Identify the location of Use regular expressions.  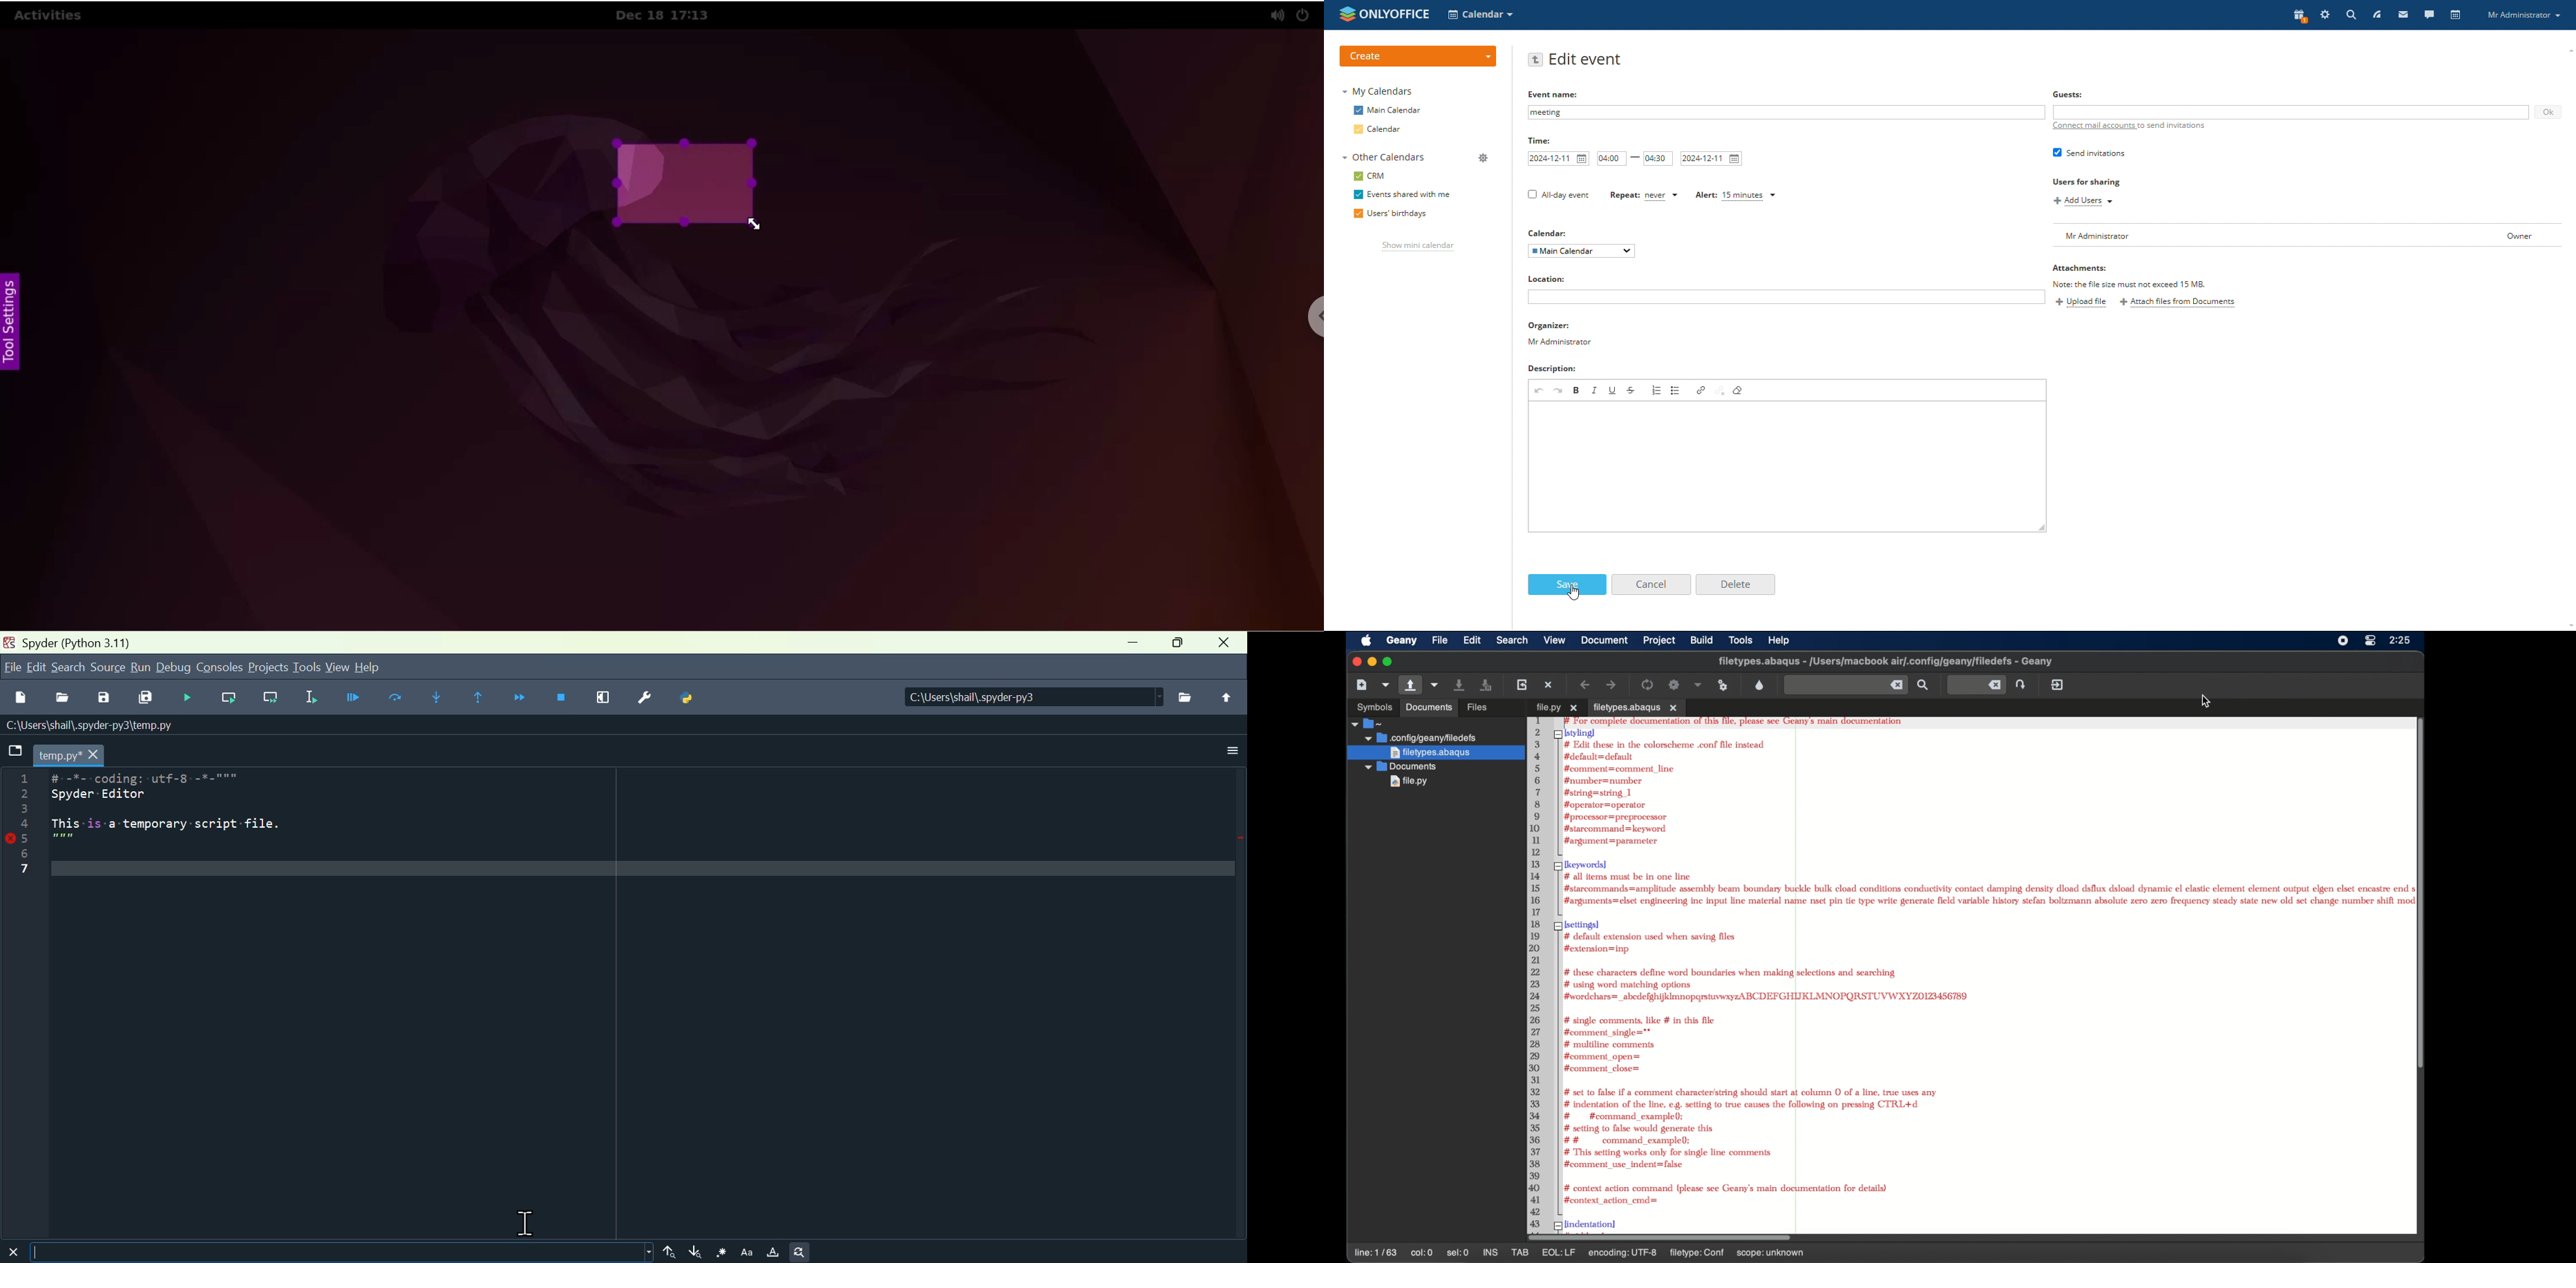
(719, 1252).